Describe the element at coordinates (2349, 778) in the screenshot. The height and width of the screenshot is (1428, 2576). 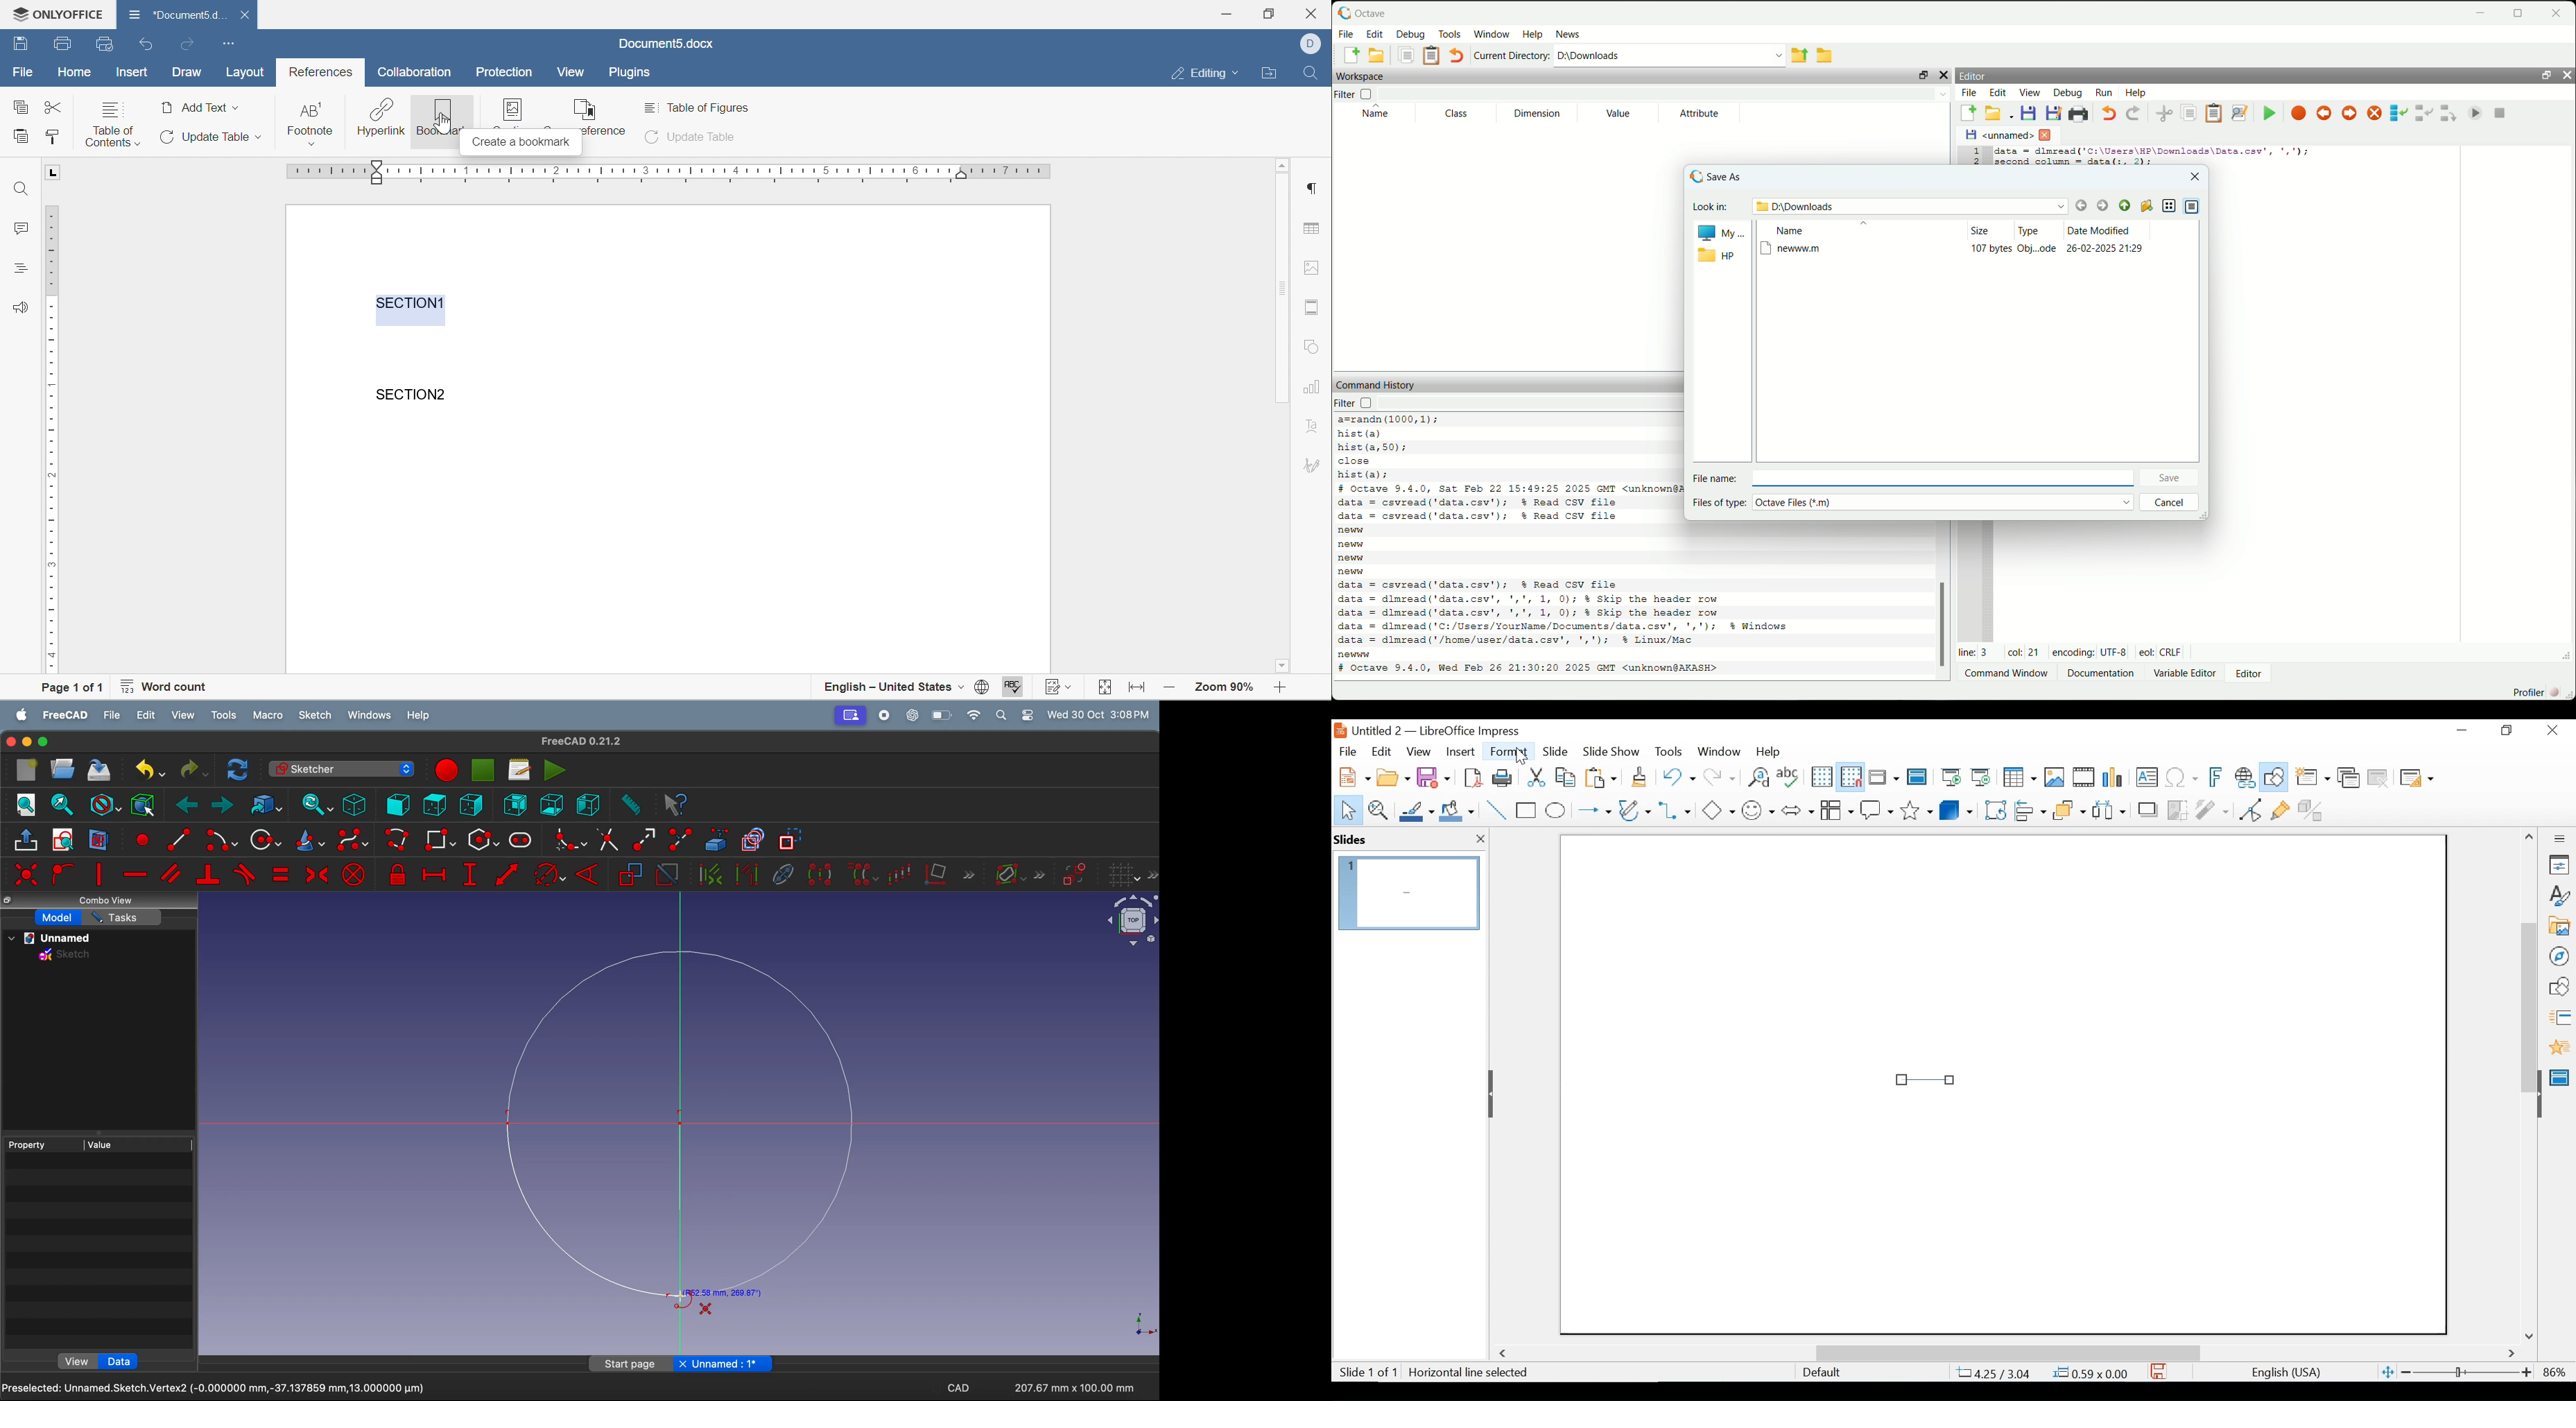
I see `Duplicate slide` at that location.